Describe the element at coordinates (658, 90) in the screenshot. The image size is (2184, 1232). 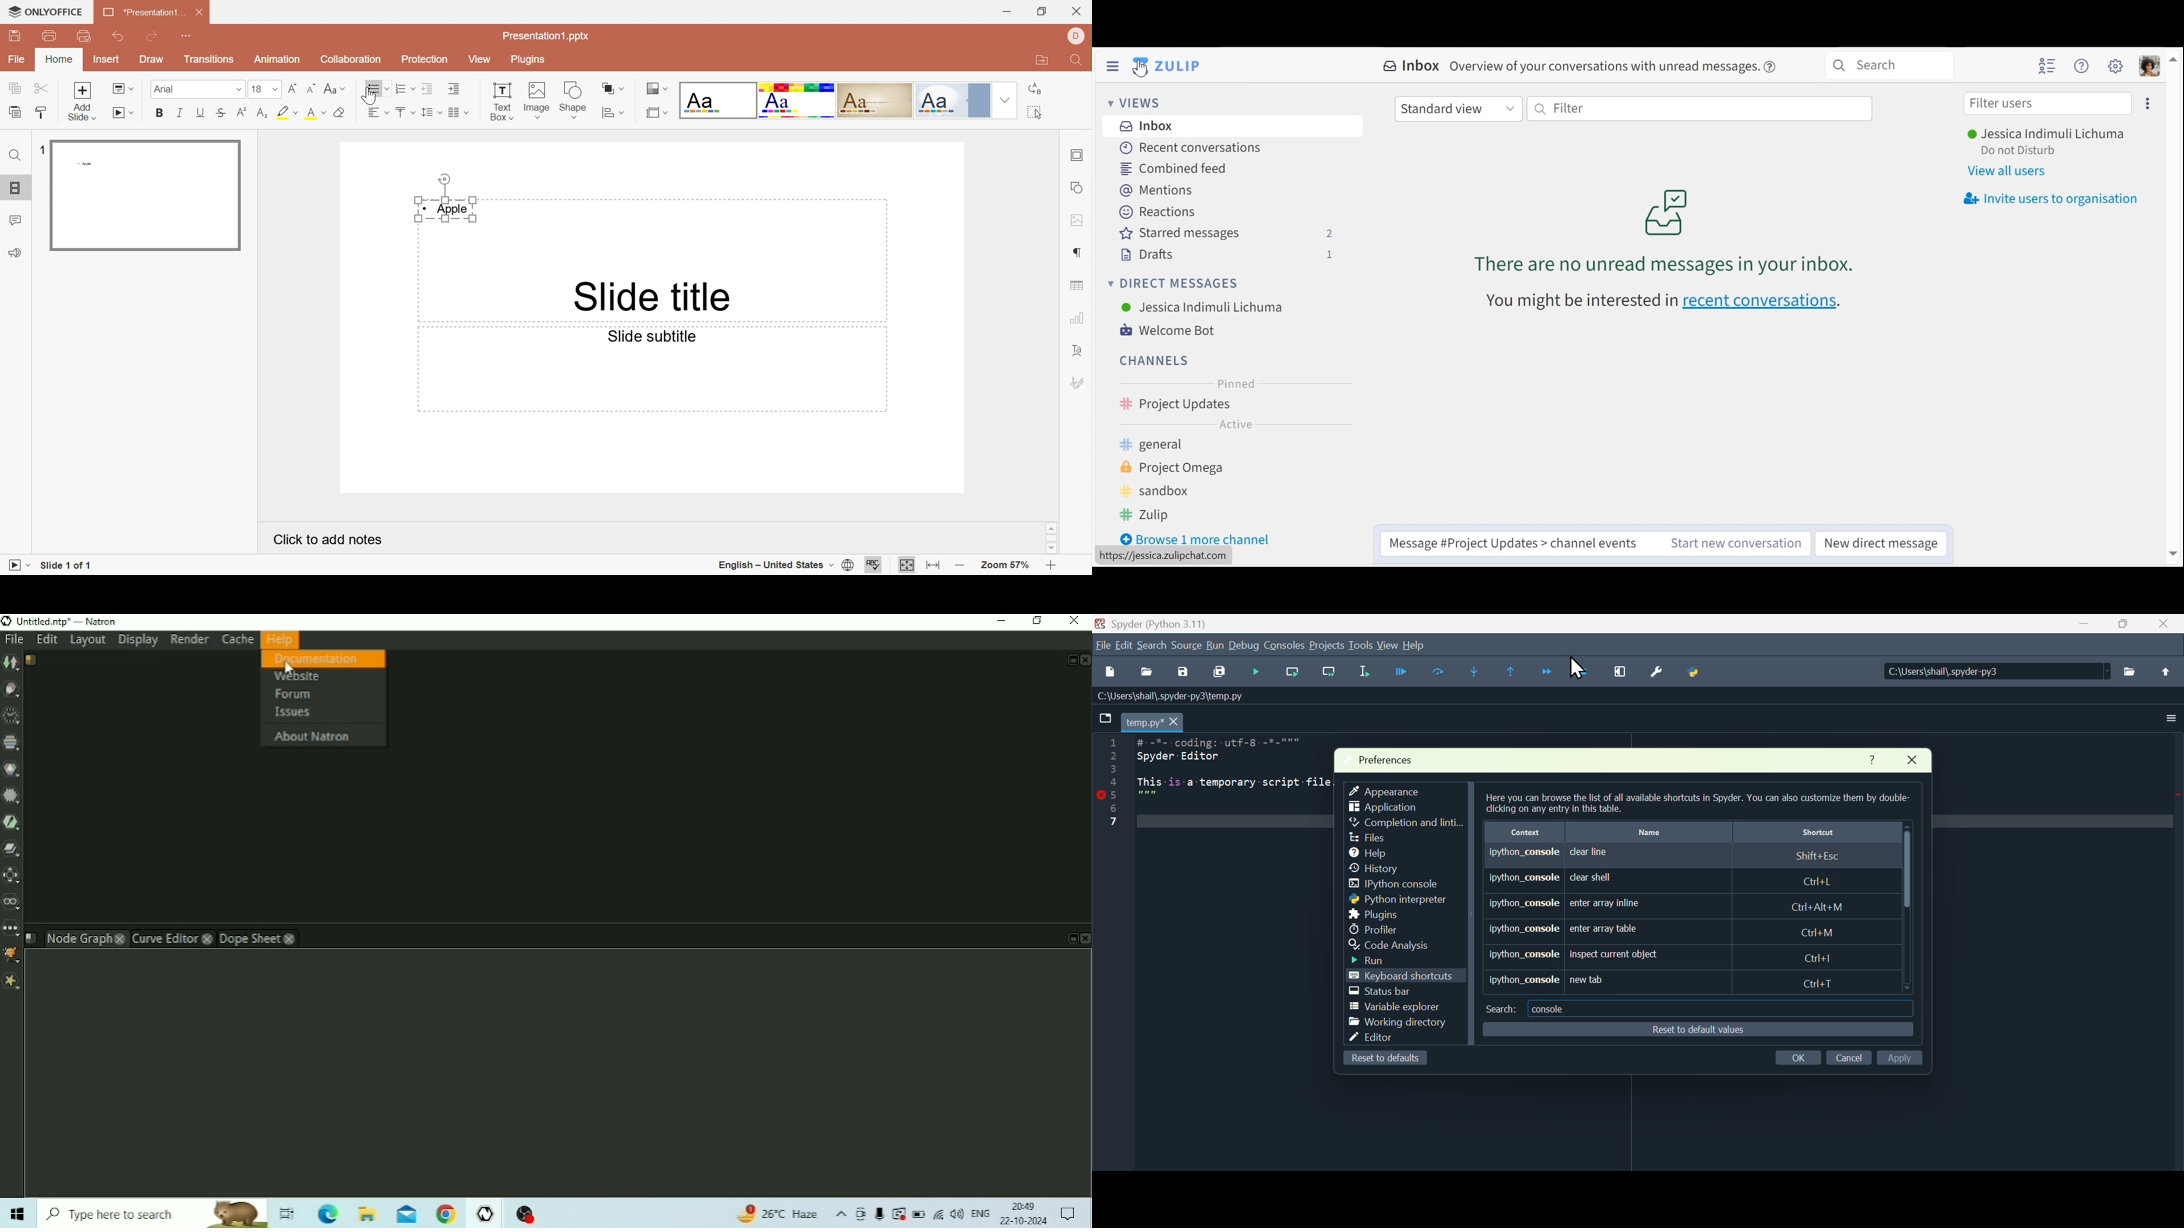
I see `Change color theme` at that location.